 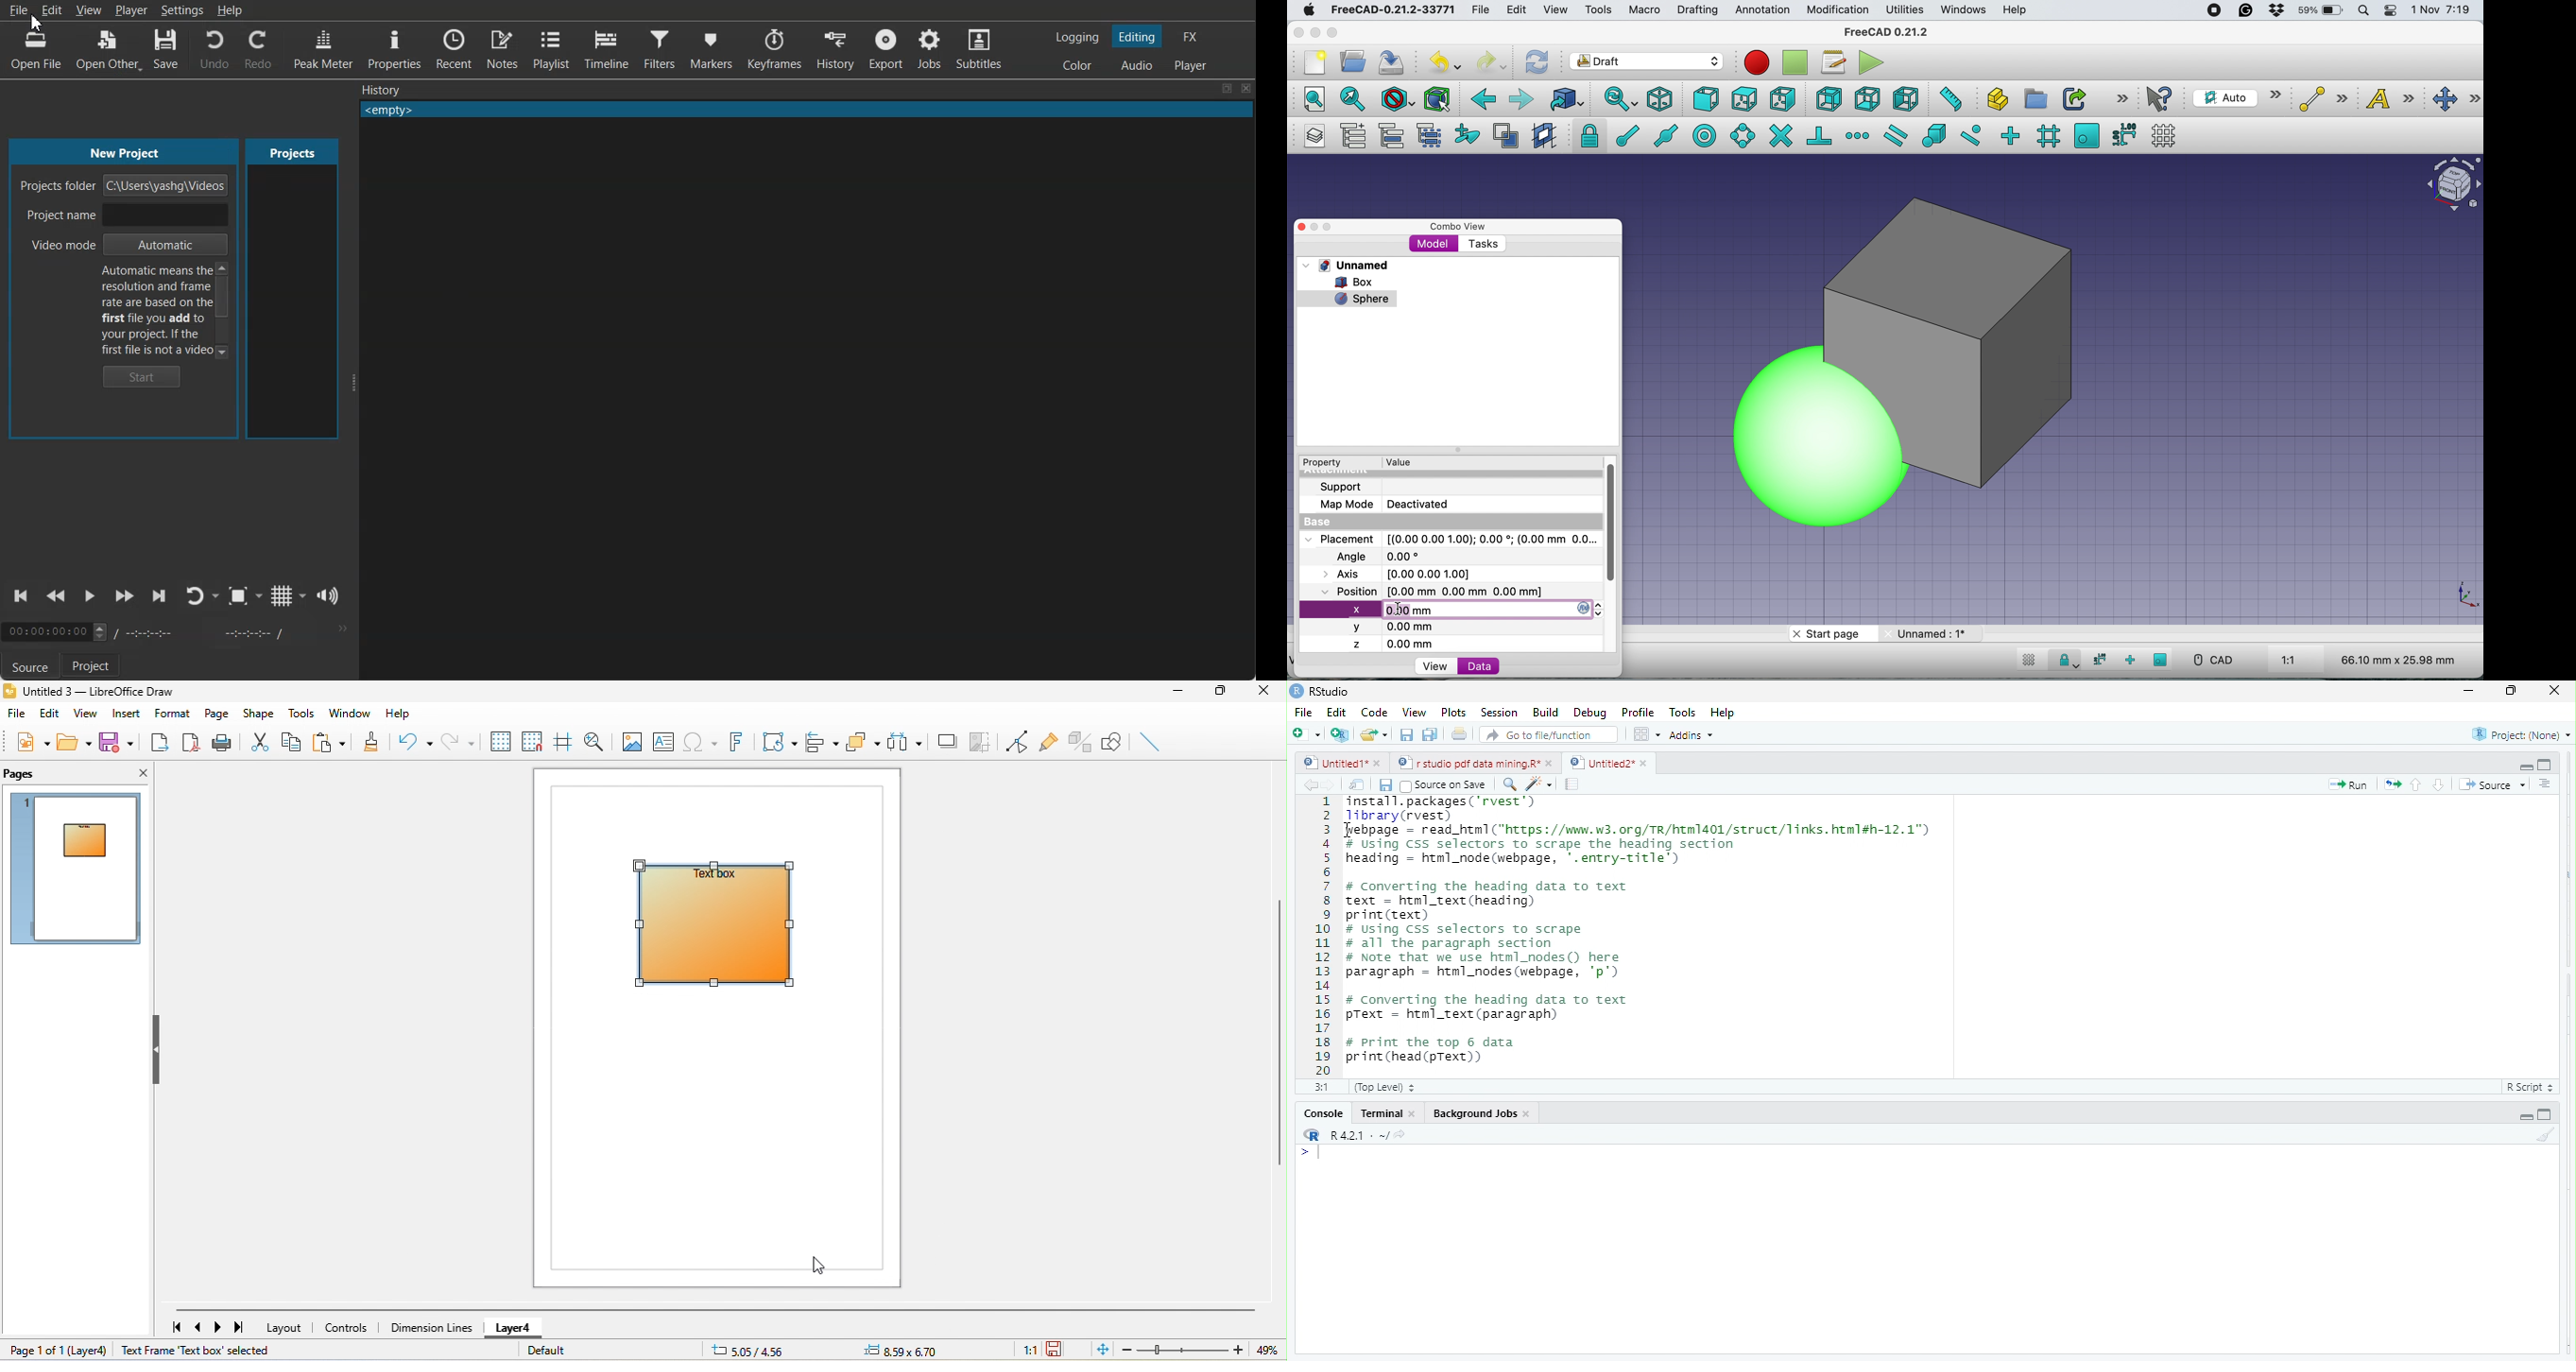 I want to click on compile report, so click(x=1573, y=785).